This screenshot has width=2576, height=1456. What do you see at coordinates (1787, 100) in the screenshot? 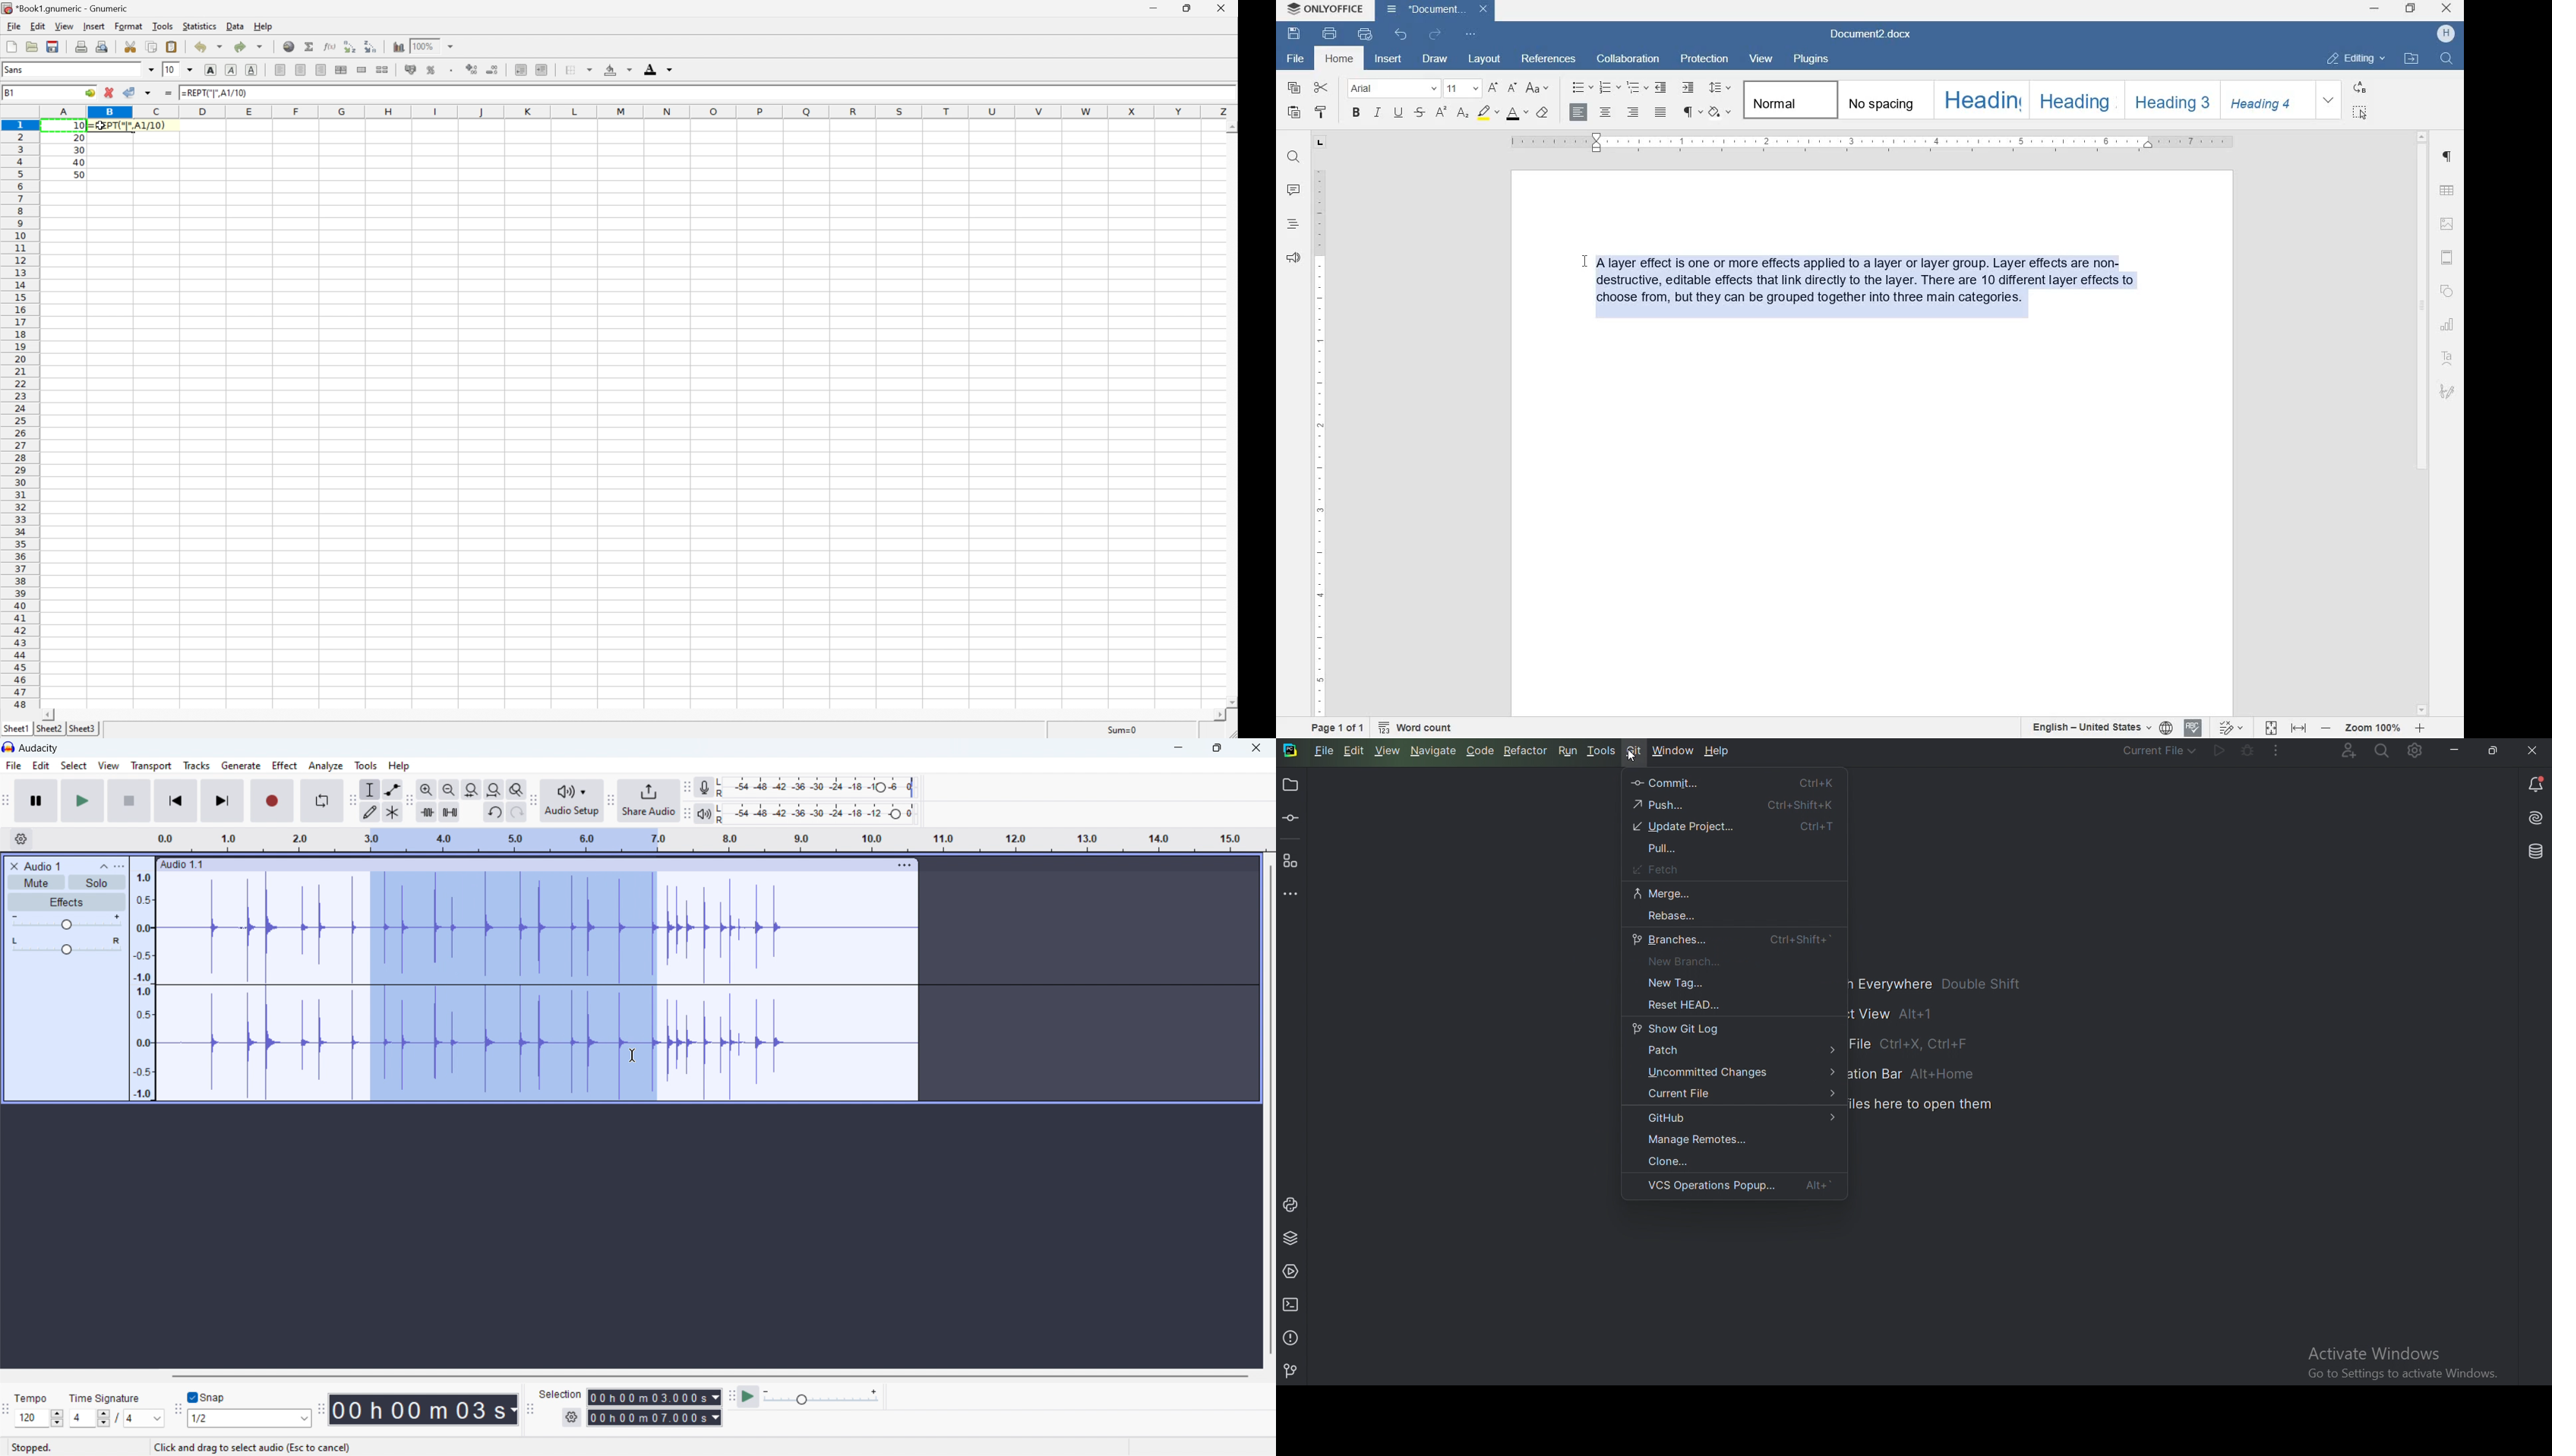
I see `normal` at bounding box center [1787, 100].